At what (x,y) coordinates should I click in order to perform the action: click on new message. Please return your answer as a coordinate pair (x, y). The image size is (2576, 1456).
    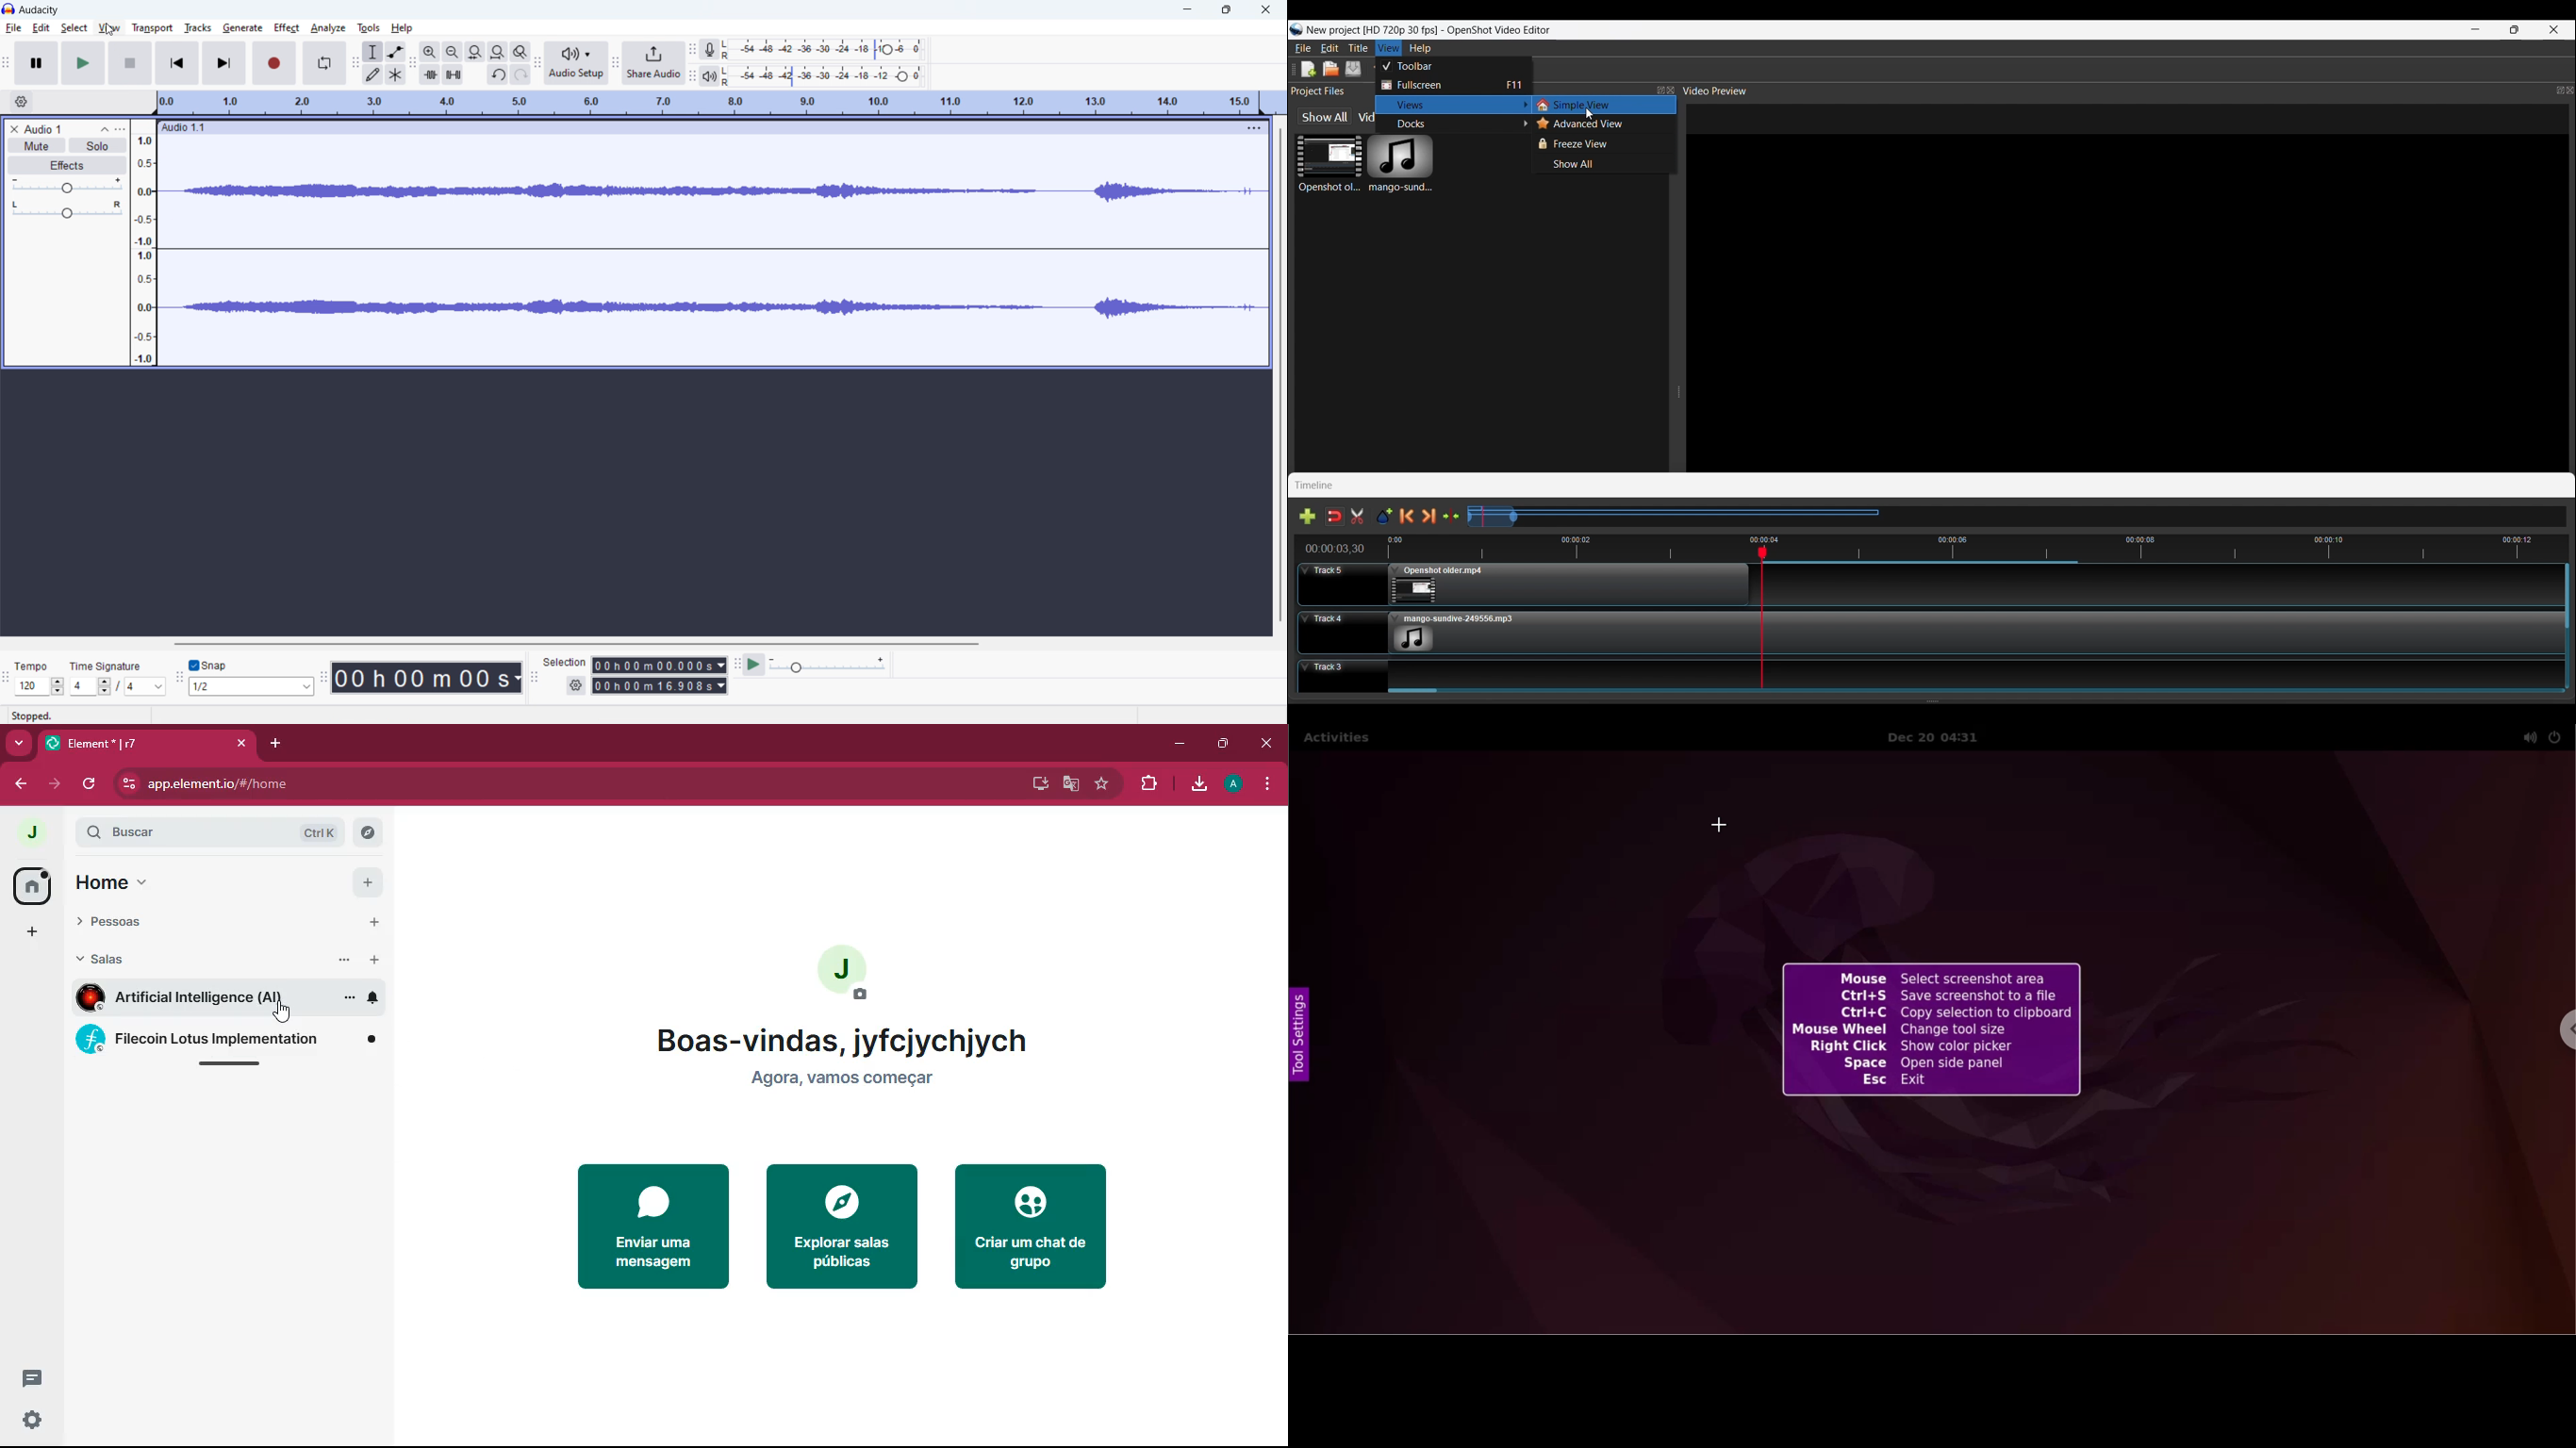
    Looking at the image, I should click on (32, 1380).